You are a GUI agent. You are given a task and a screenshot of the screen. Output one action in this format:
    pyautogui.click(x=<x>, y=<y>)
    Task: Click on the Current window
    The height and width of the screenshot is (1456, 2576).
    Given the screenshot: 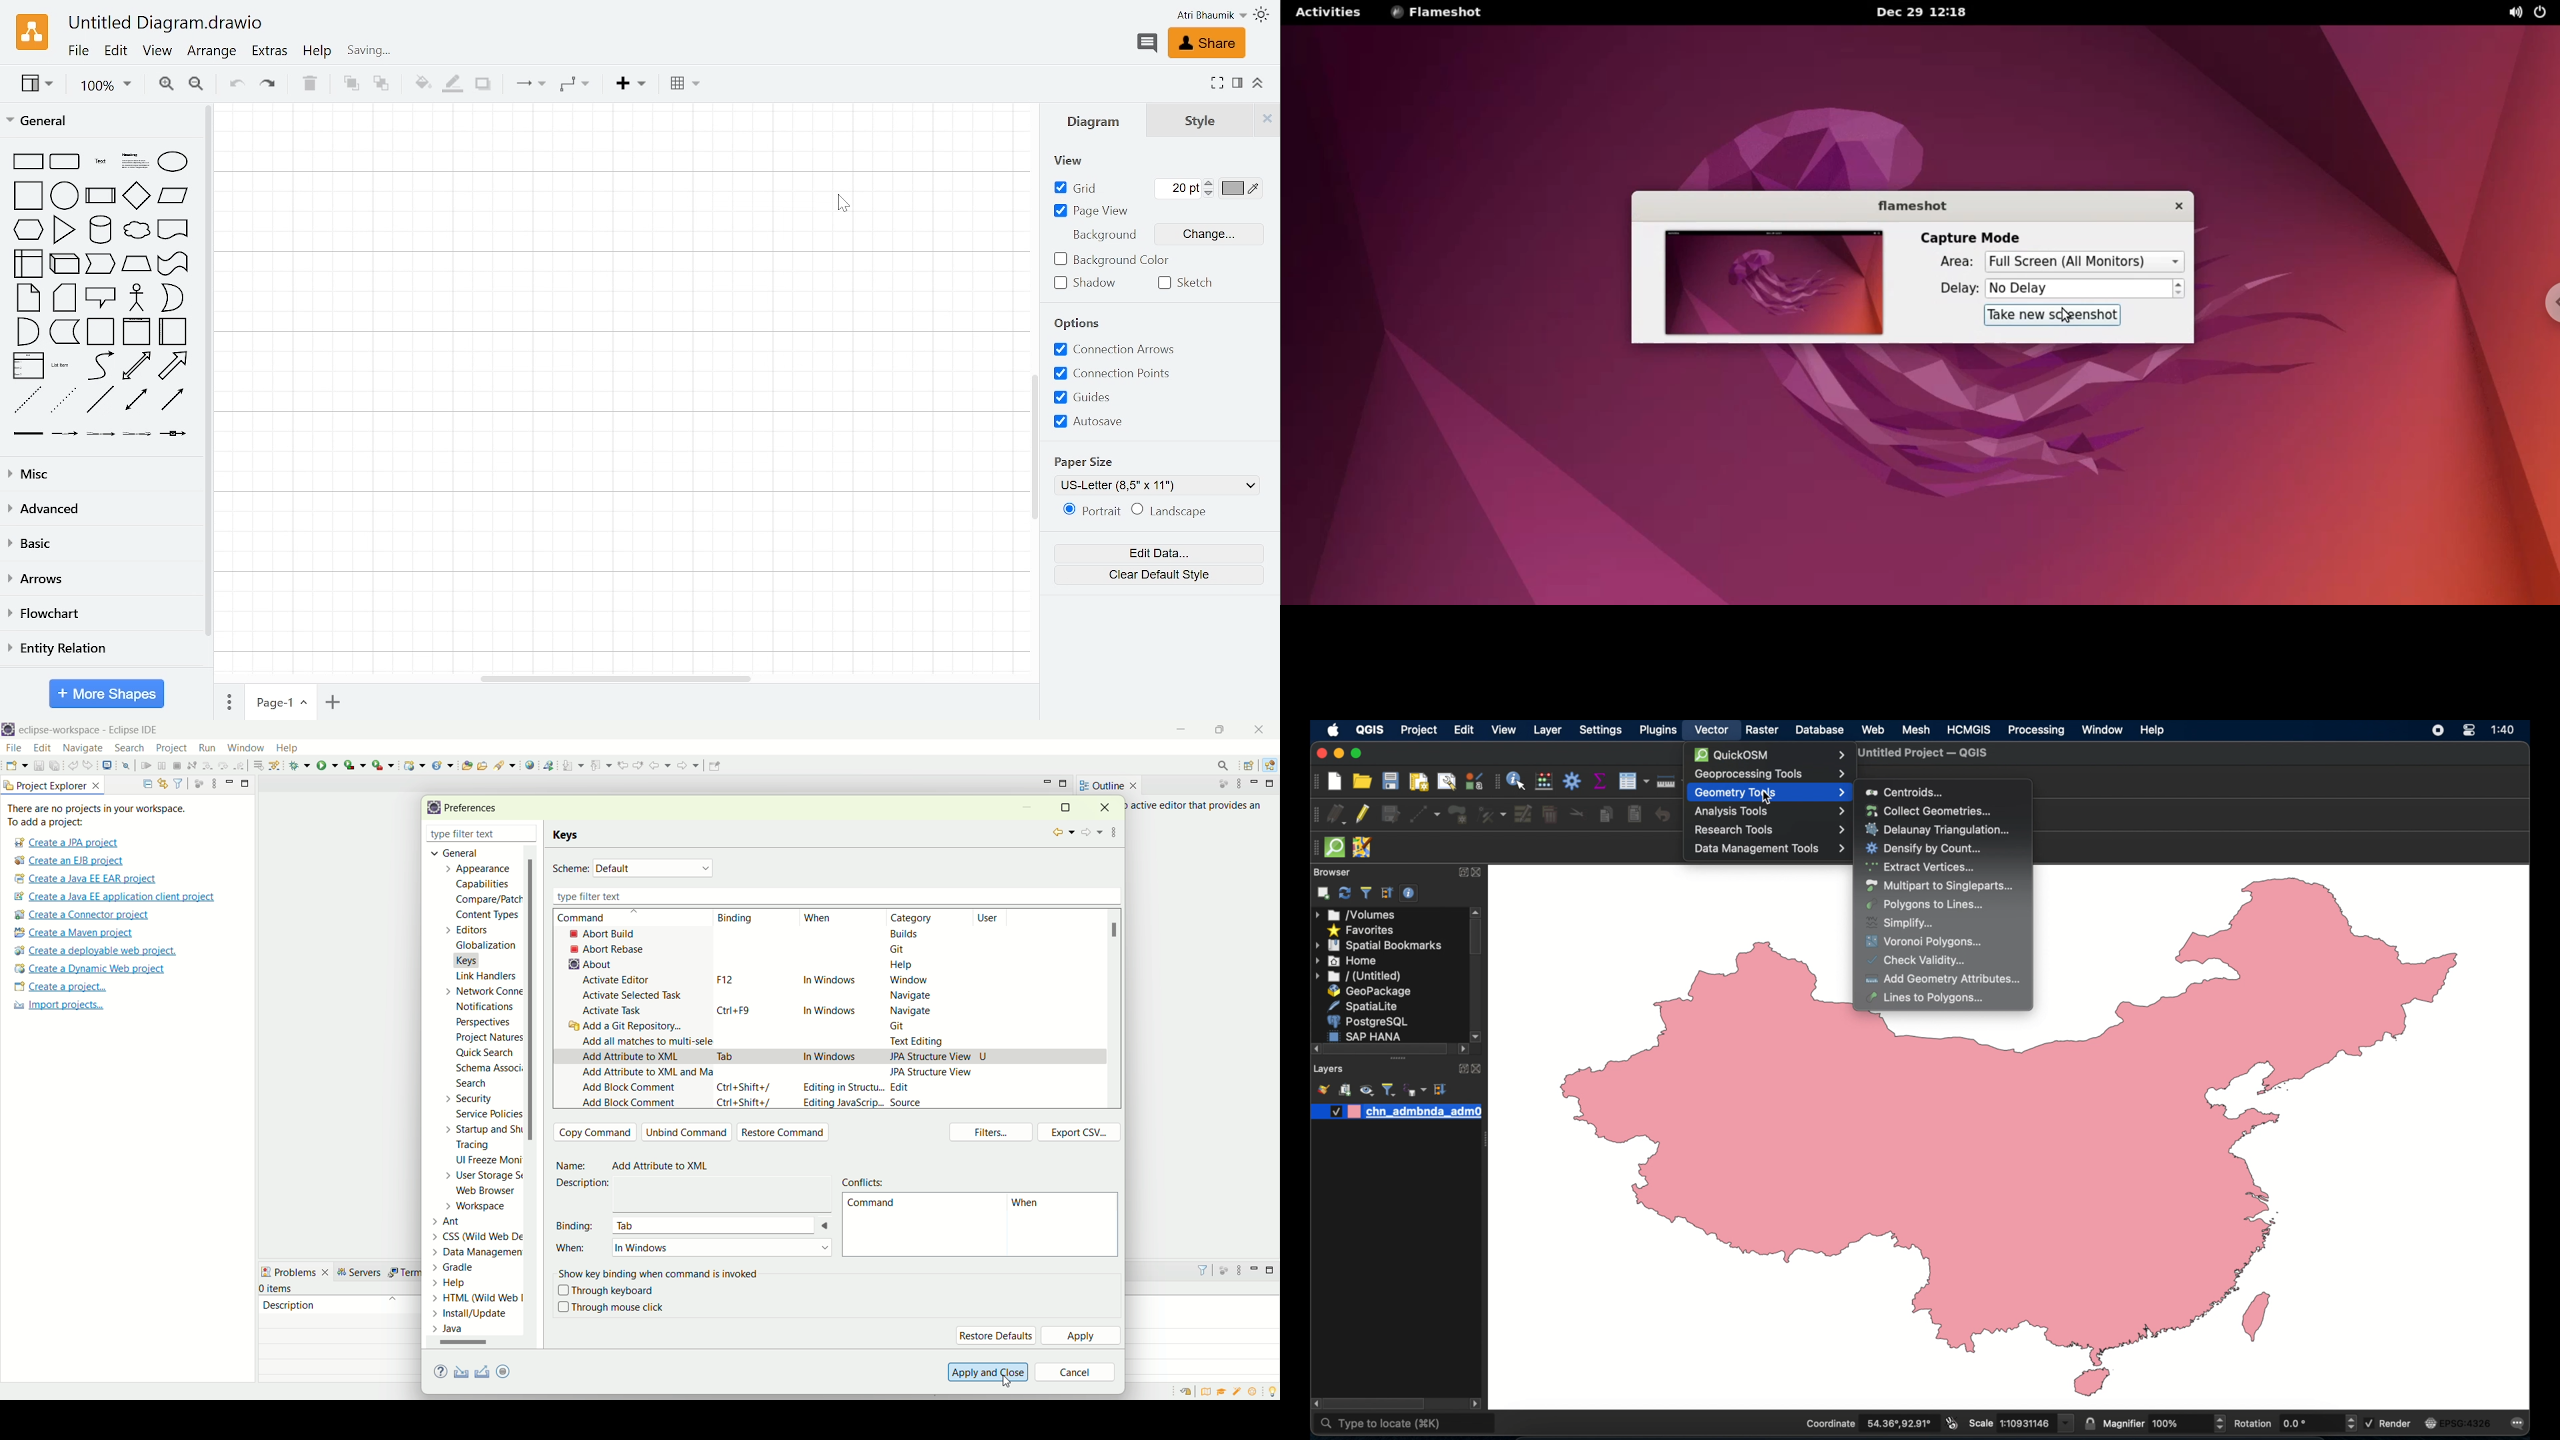 What is the action you would take?
    pyautogui.click(x=170, y=23)
    